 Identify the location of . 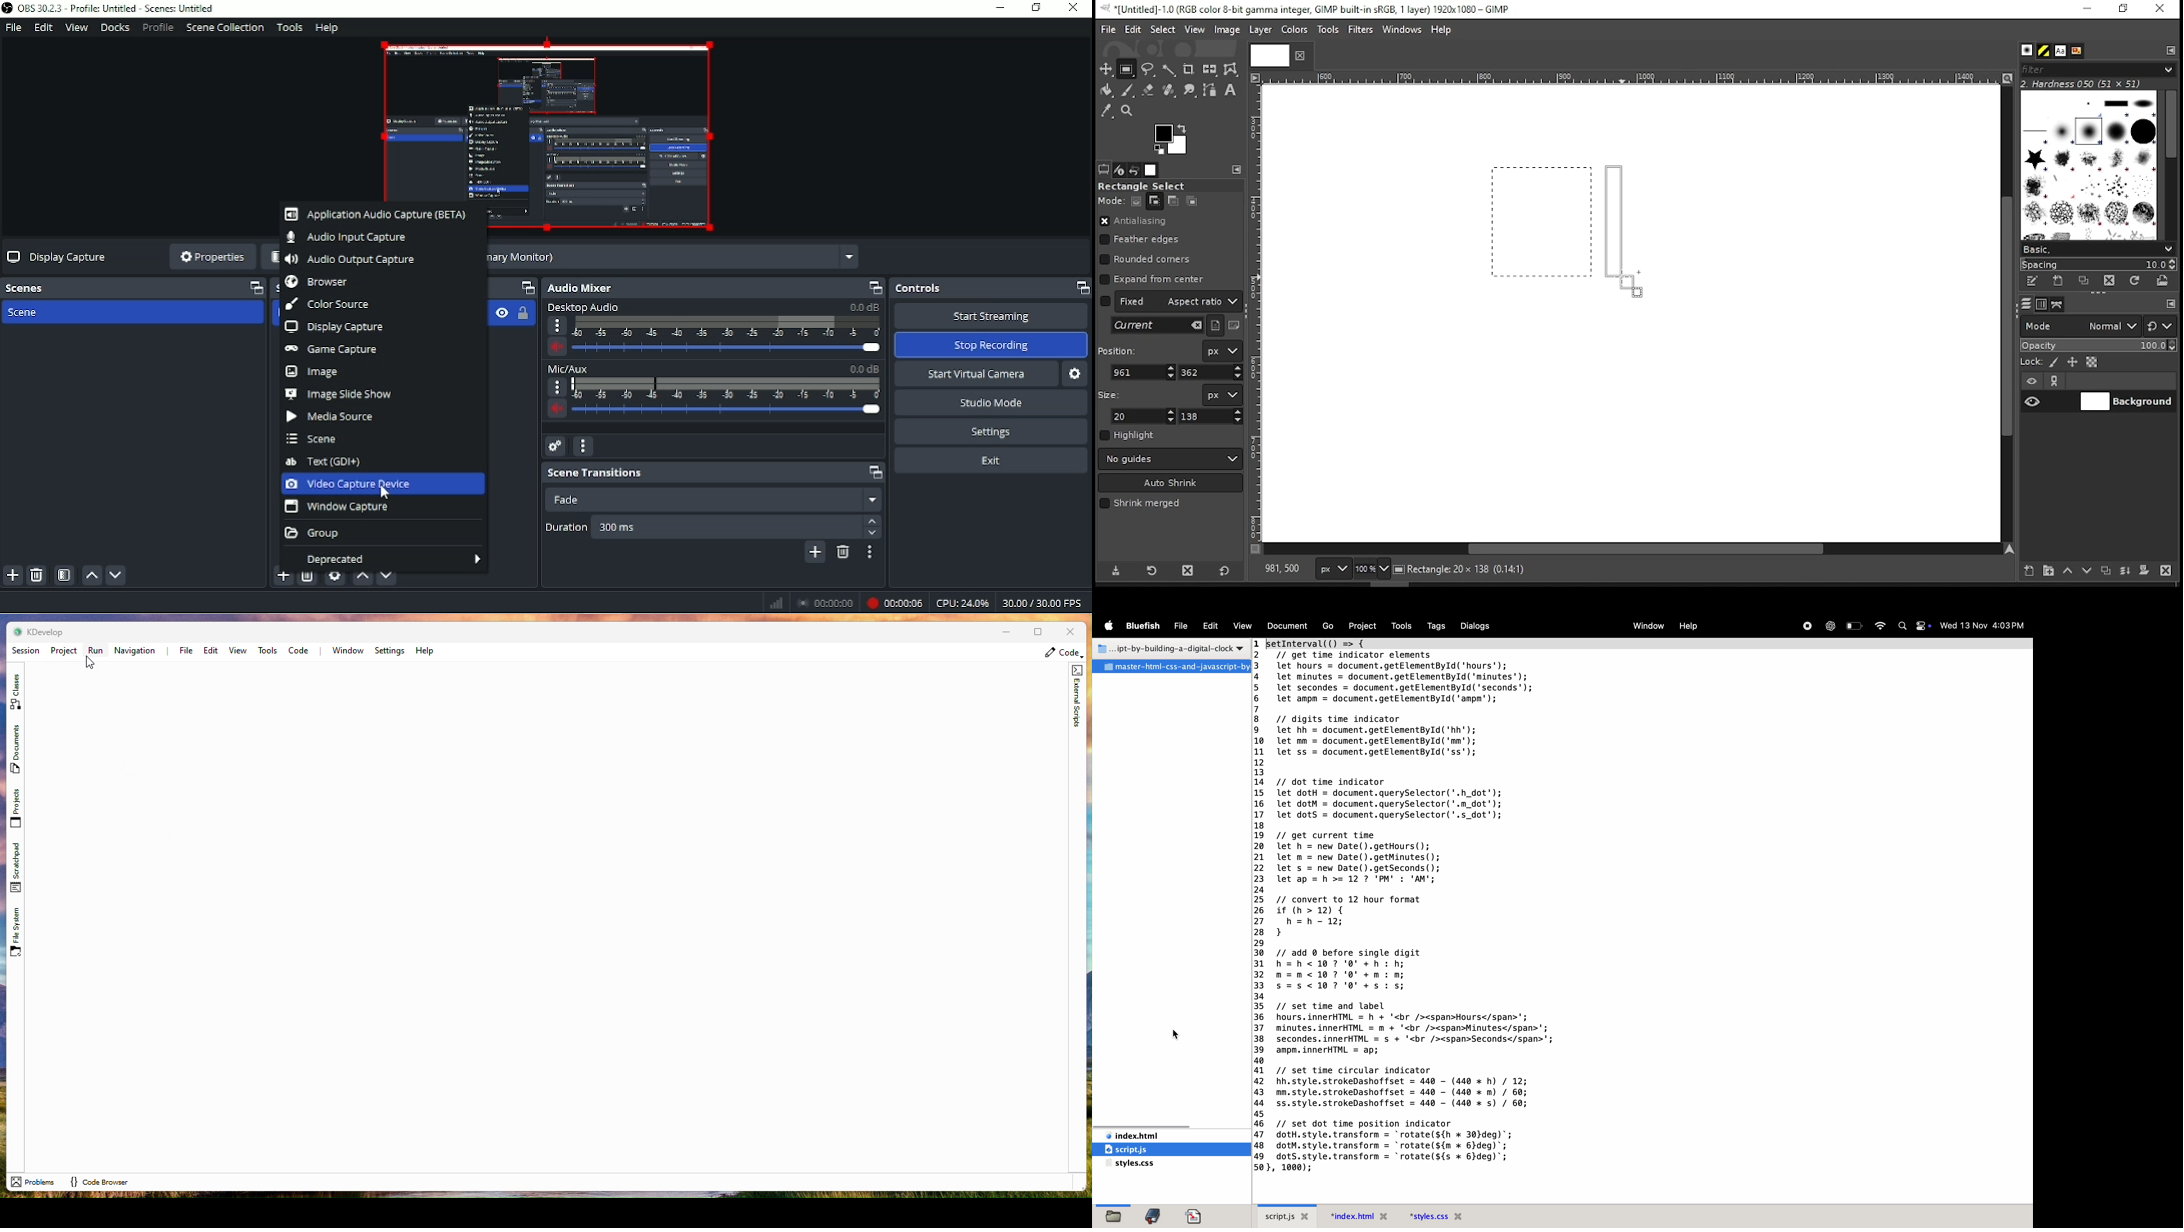
(725, 527).